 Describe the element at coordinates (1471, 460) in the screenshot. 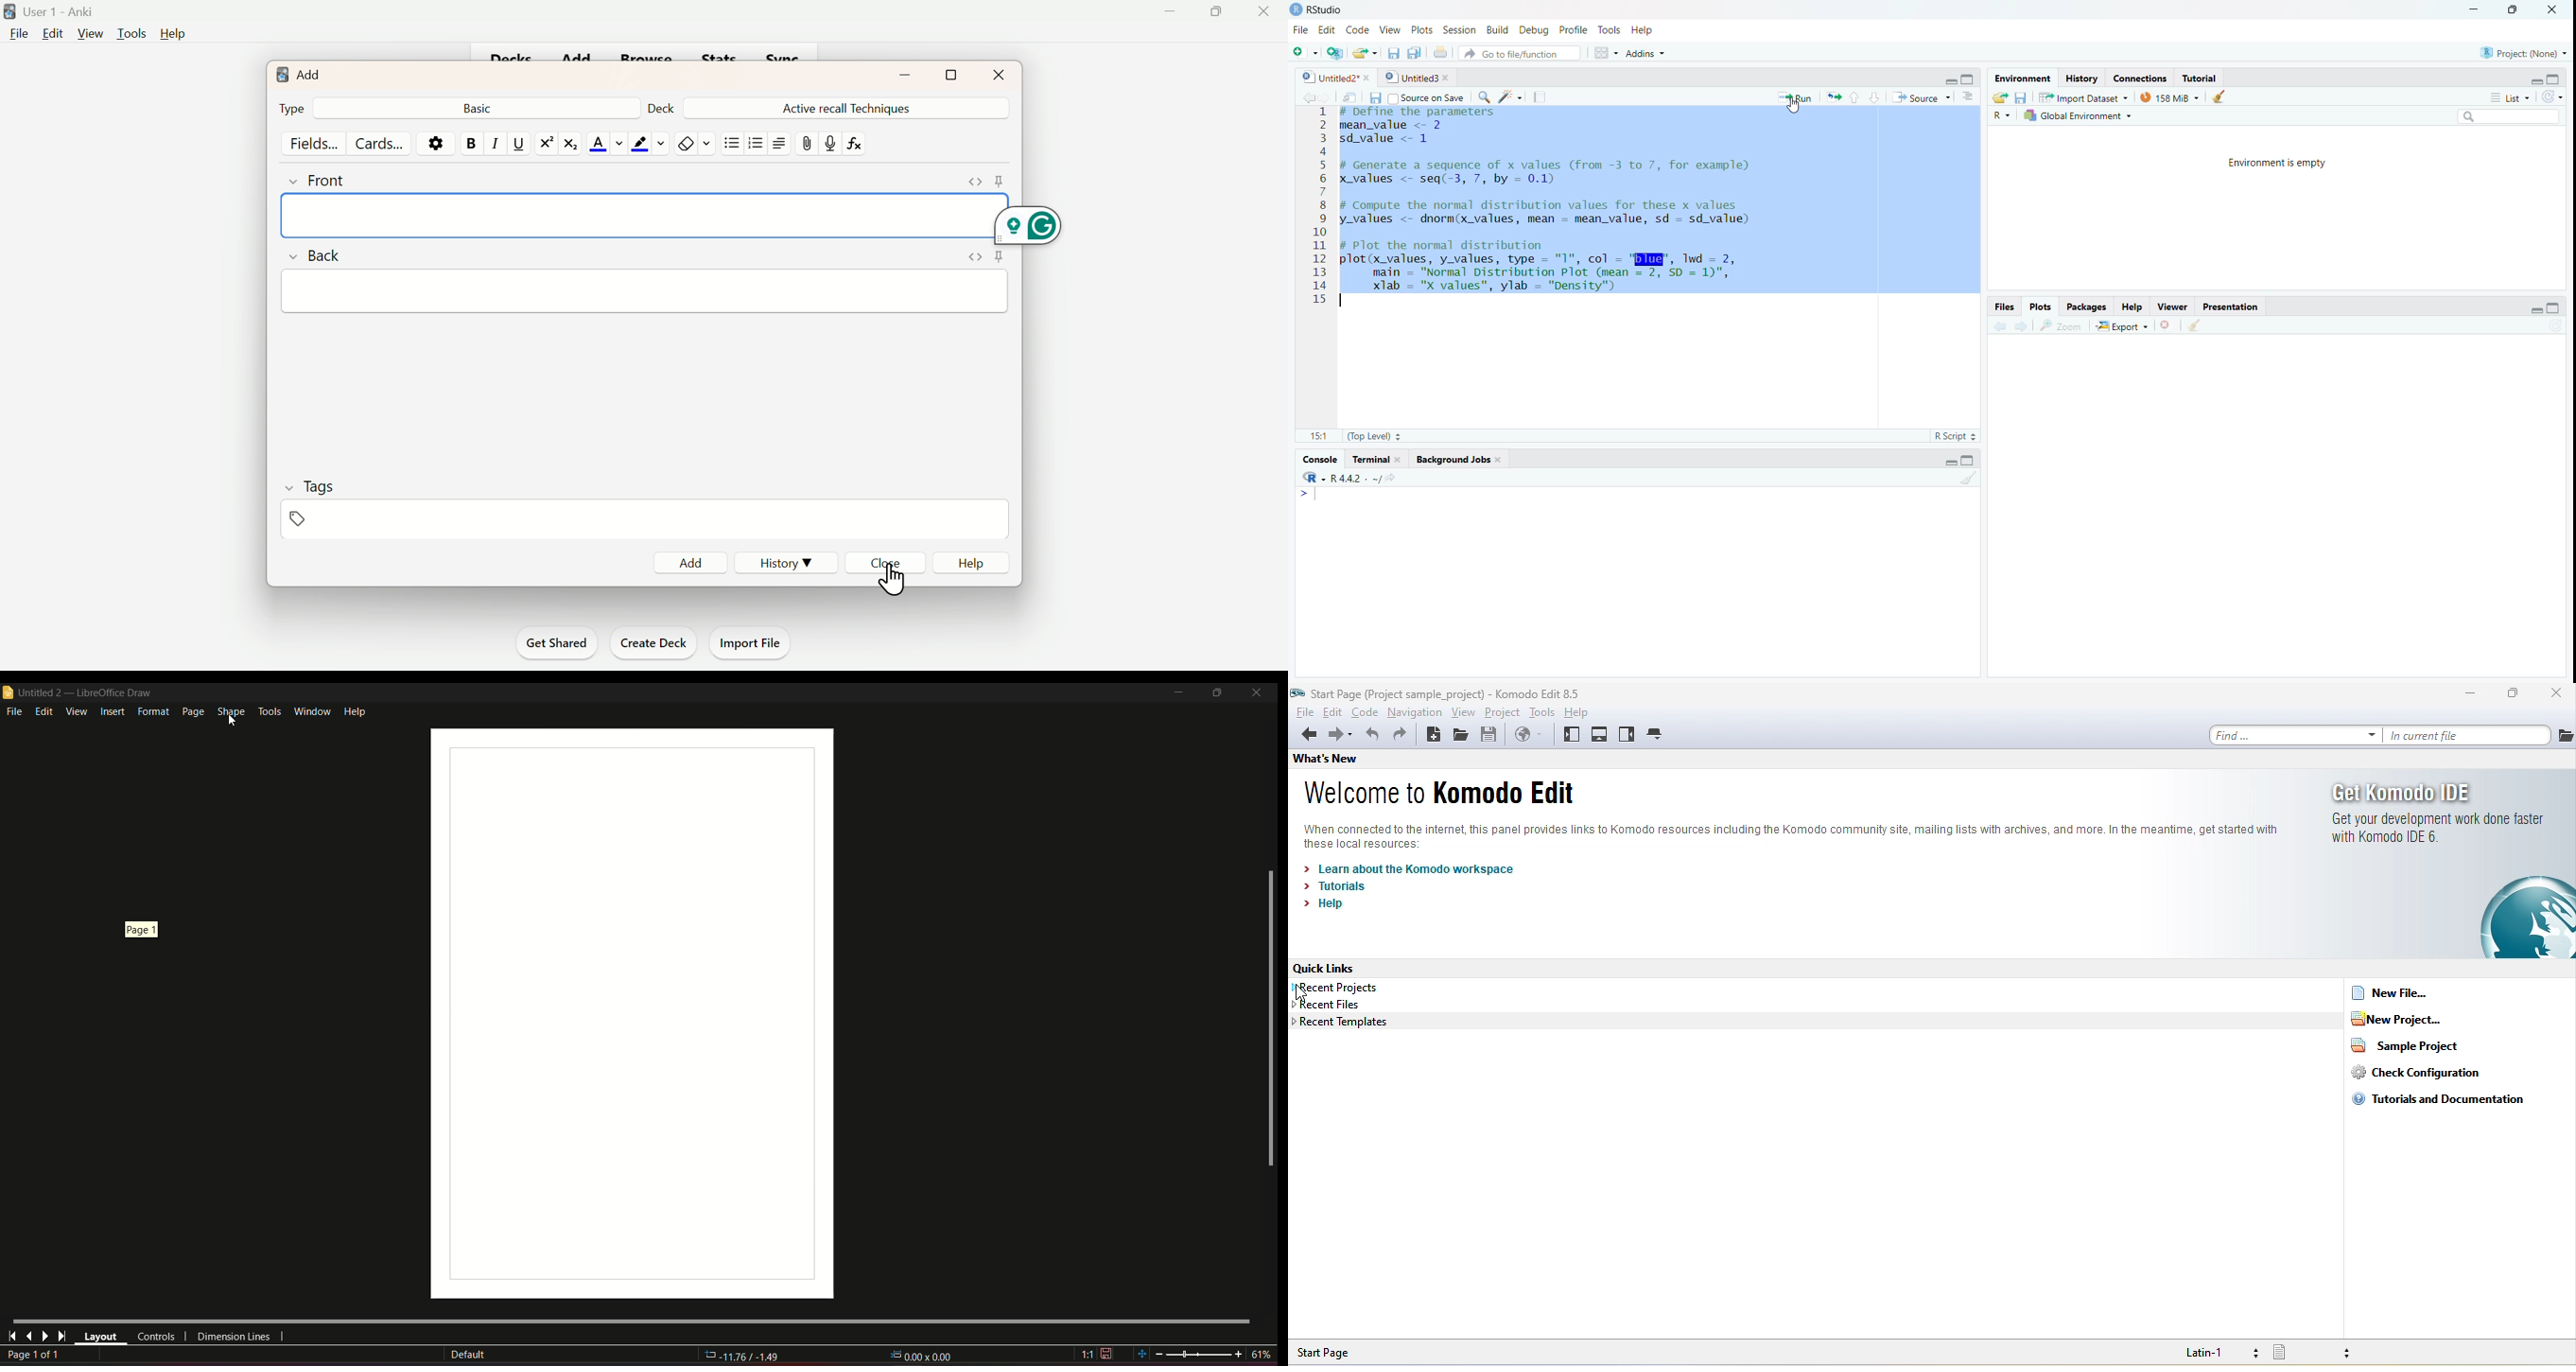

I see `Background Jobs` at that location.